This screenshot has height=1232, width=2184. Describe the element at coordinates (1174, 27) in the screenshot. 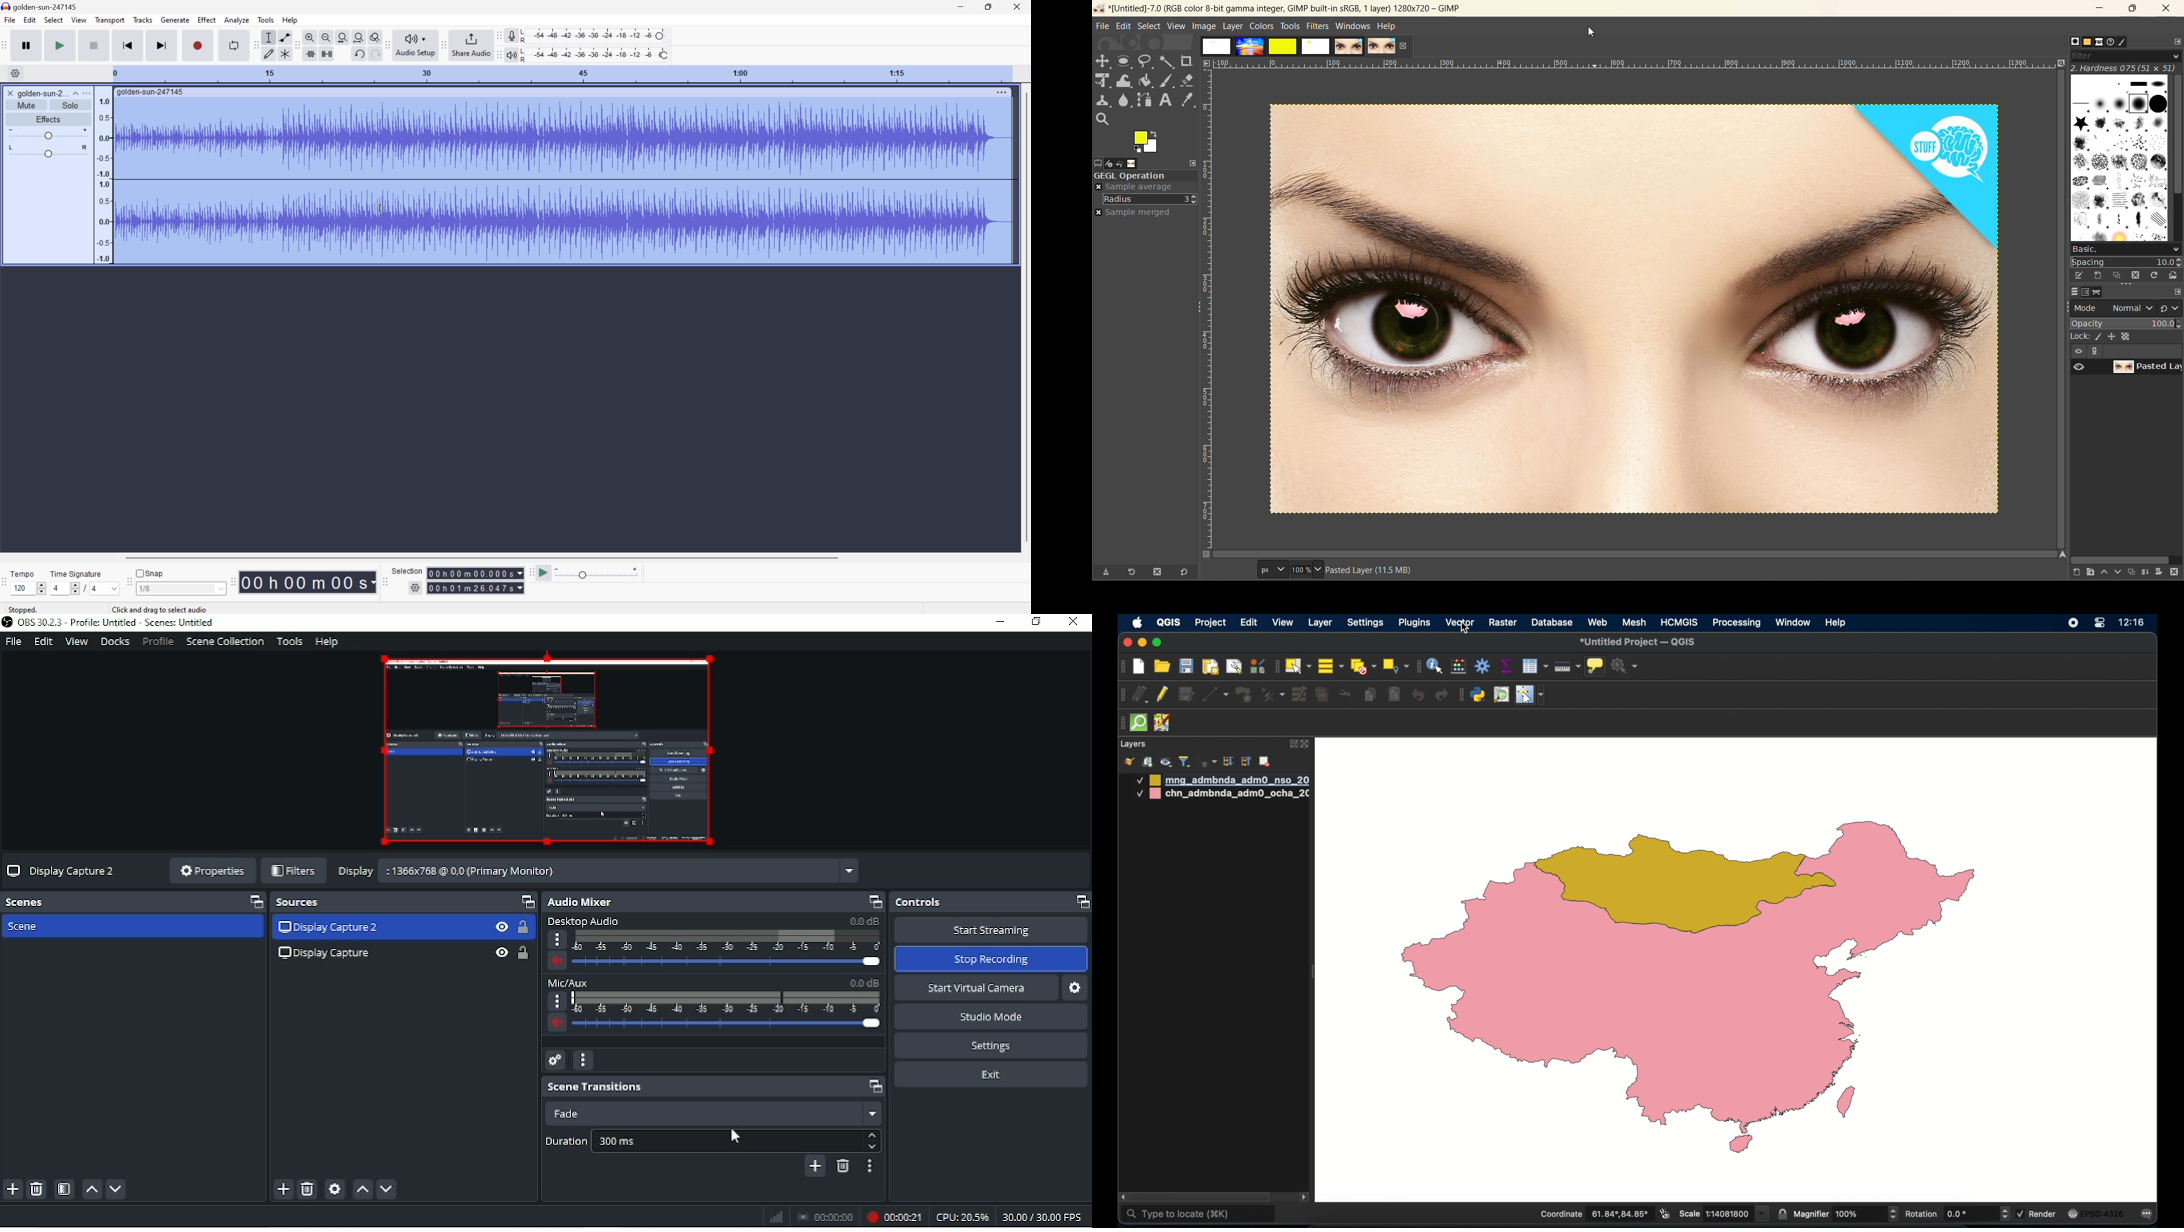

I see `view` at that location.